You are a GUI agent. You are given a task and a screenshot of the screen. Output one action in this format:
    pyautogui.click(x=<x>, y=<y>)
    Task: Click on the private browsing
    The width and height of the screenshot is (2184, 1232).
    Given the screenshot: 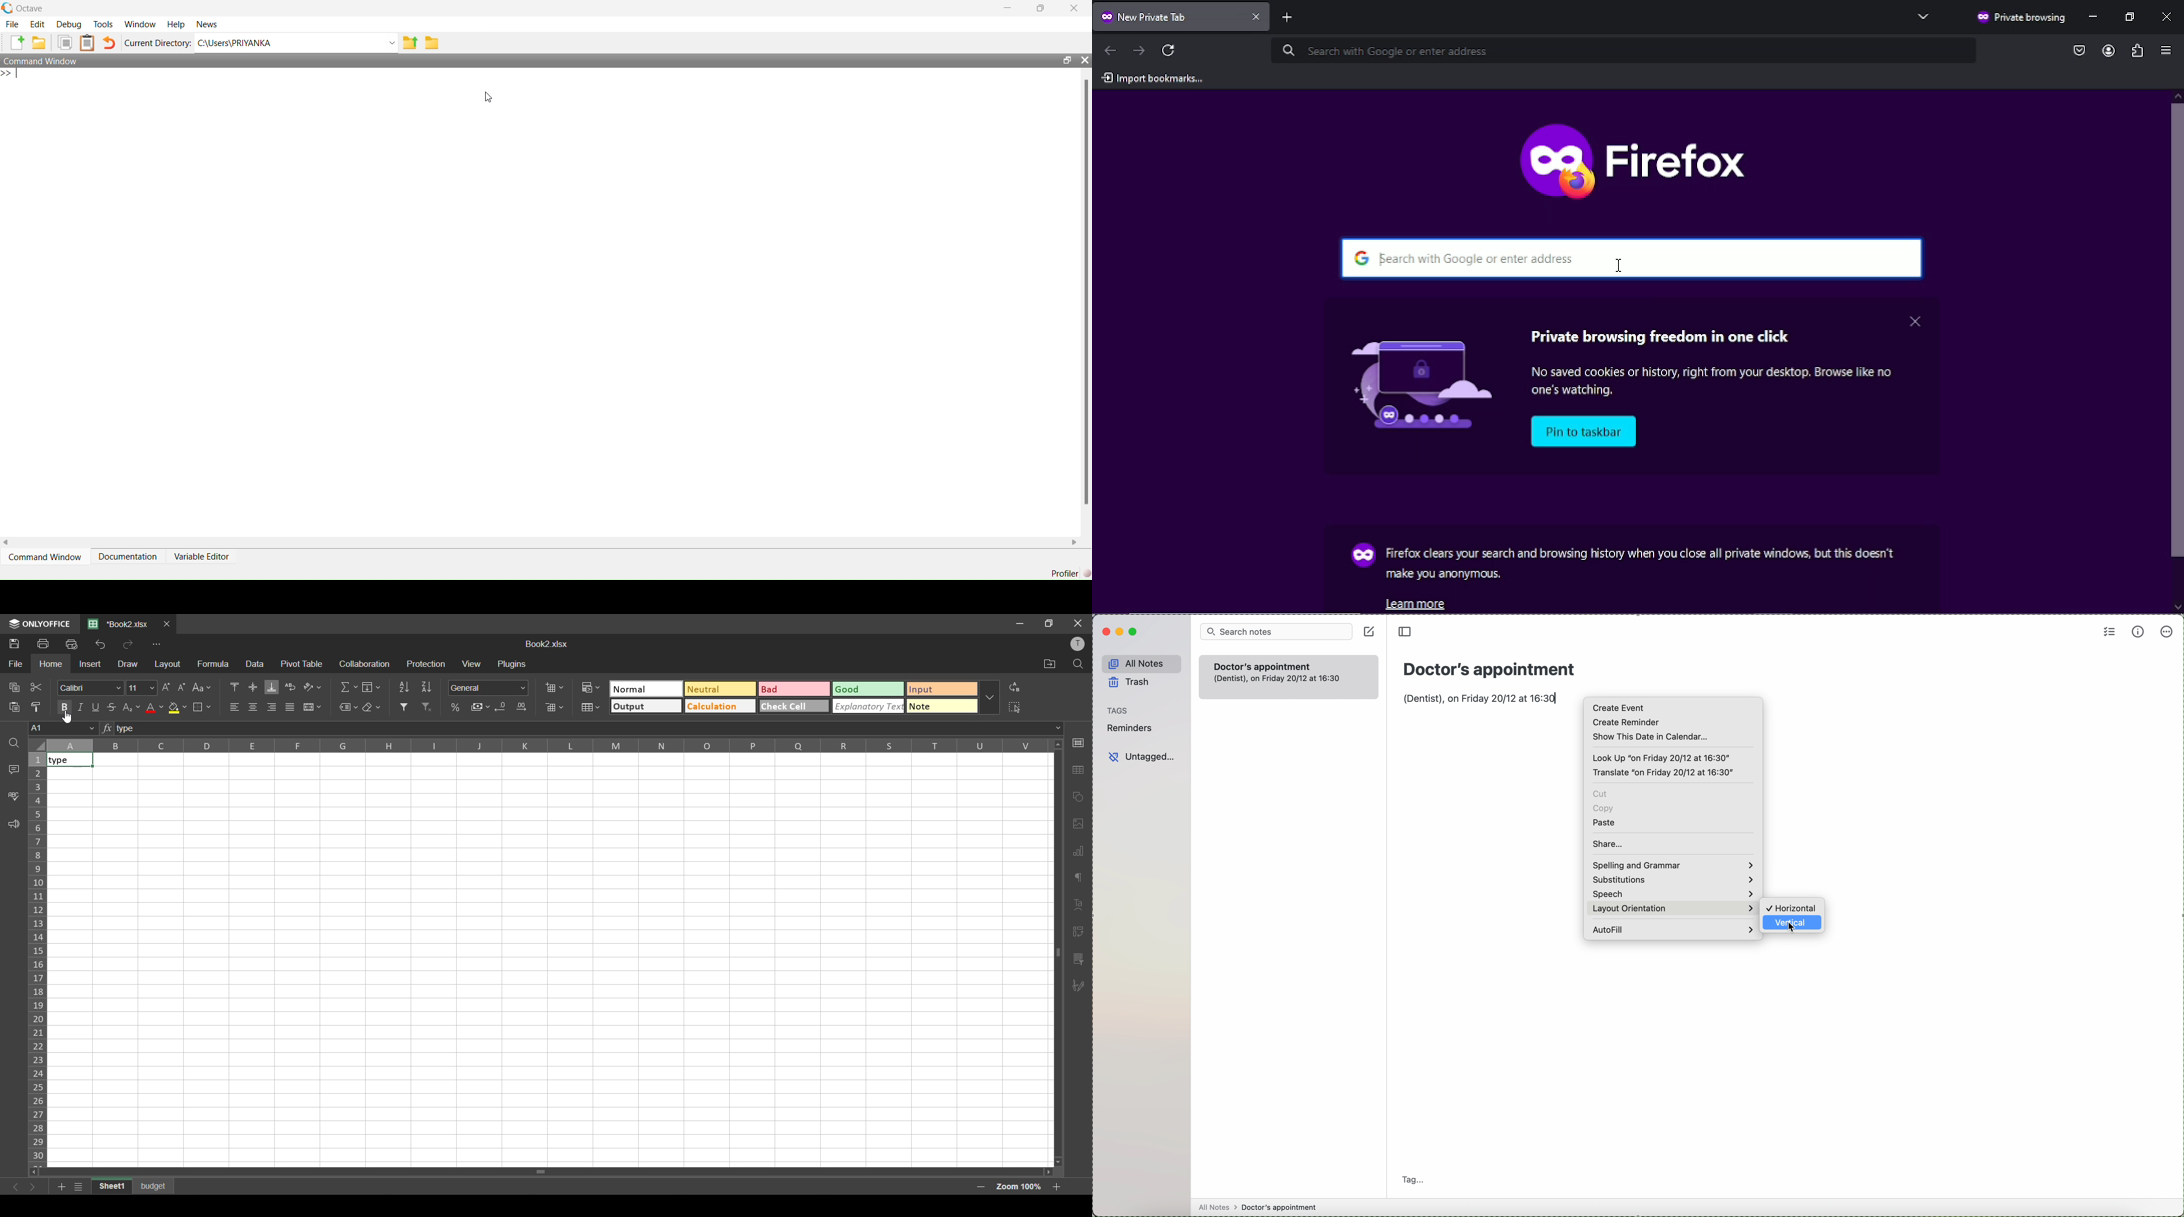 What is the action you would take?
    pyautogui.click(x=2020, y=18)
    